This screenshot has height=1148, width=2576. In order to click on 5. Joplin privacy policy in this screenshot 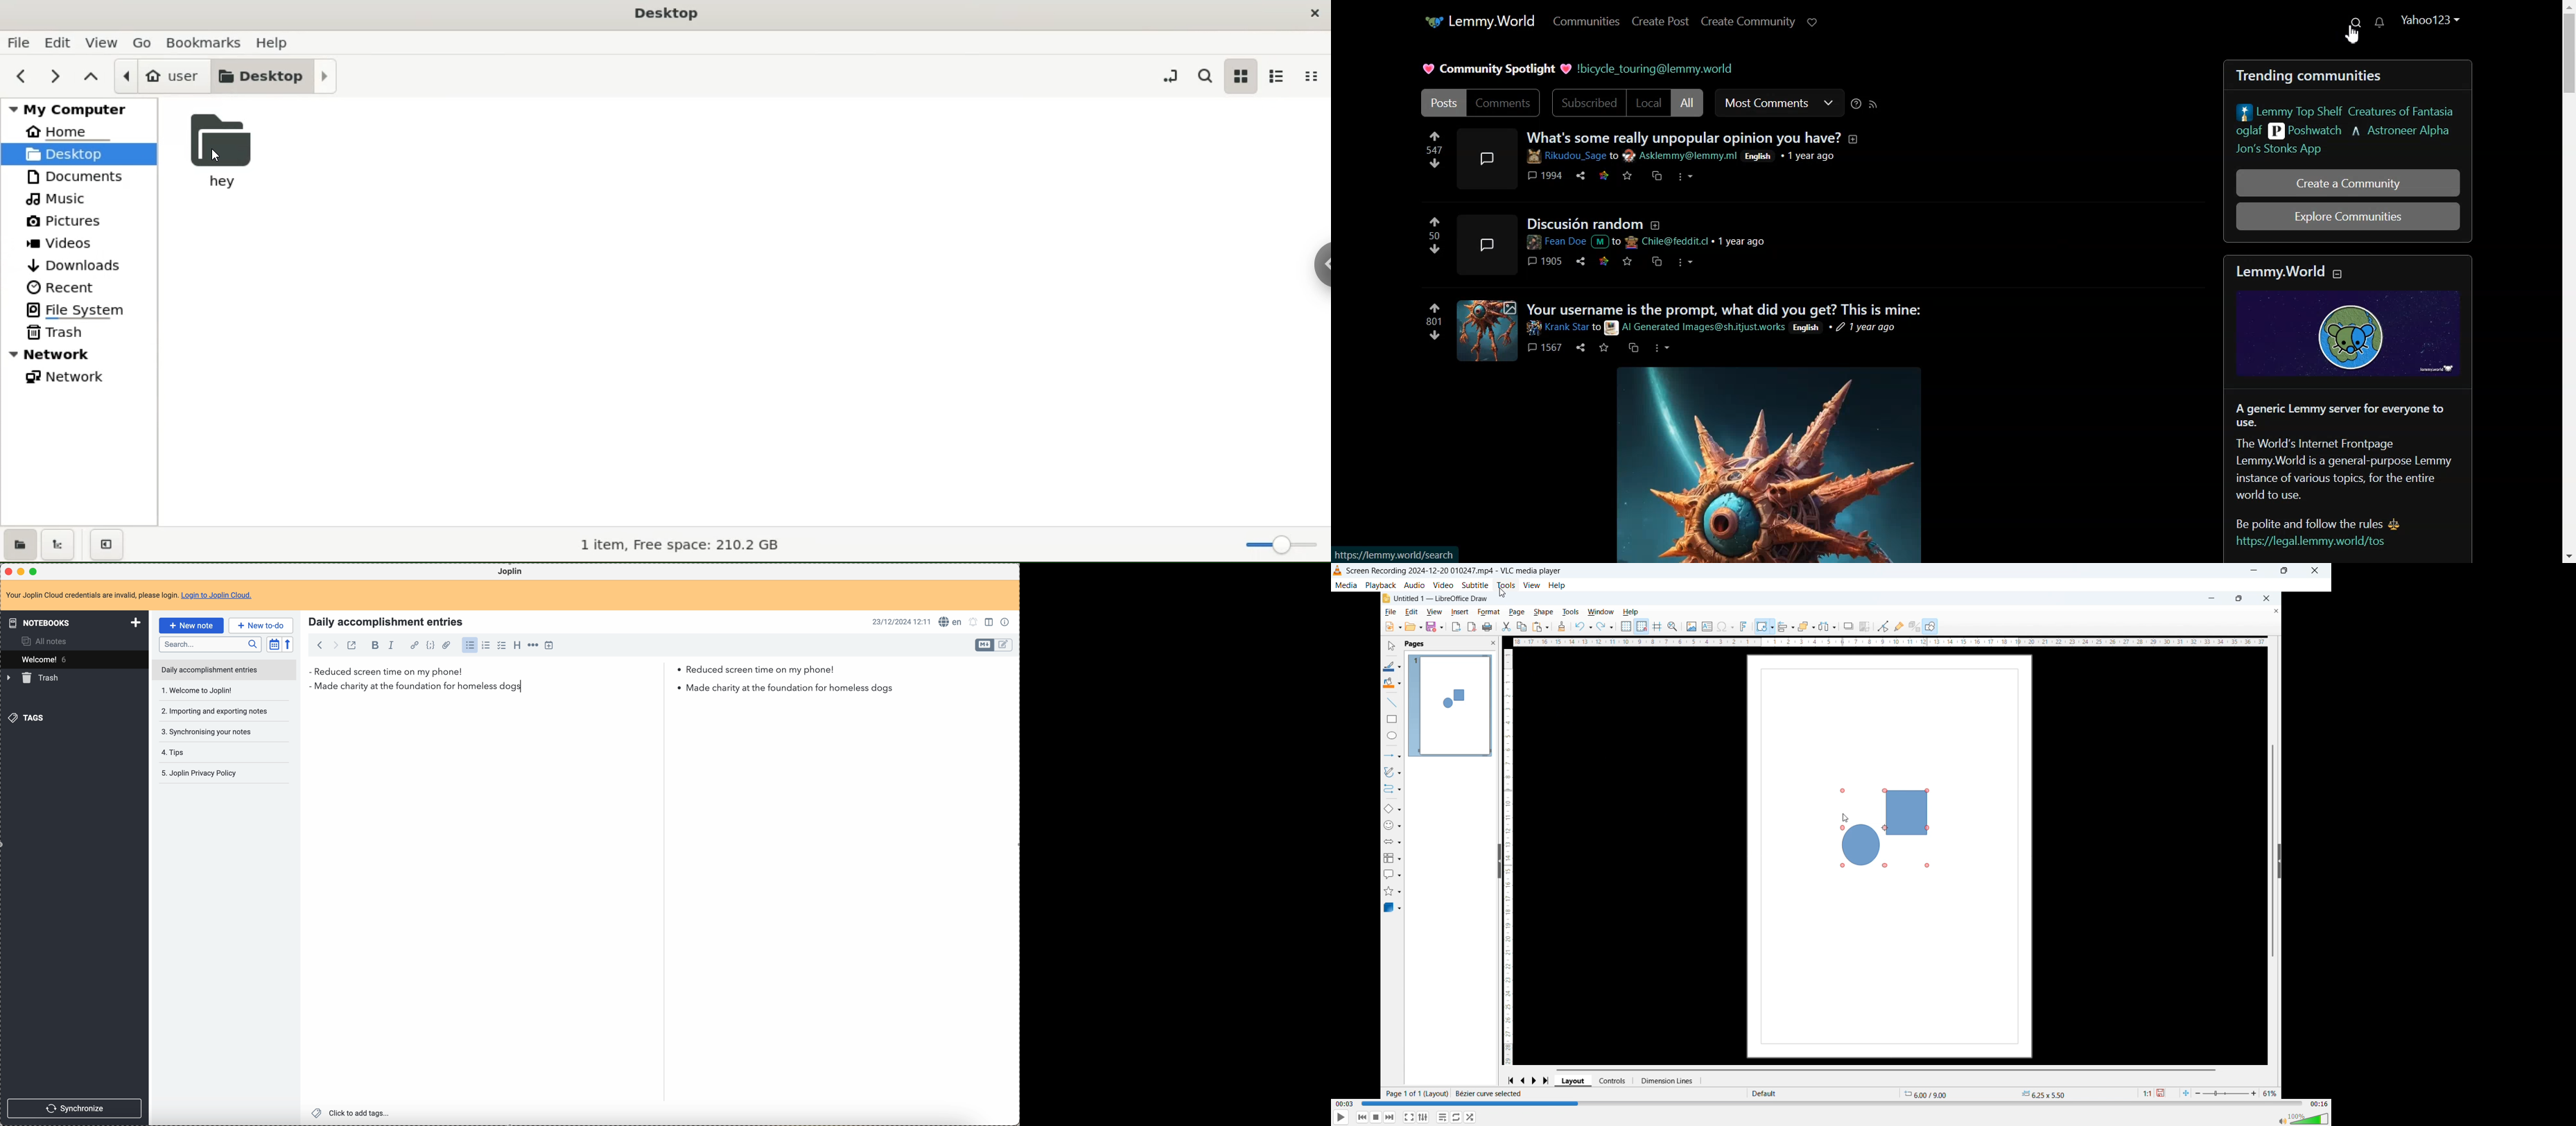, I will do `click(200, 774)`.